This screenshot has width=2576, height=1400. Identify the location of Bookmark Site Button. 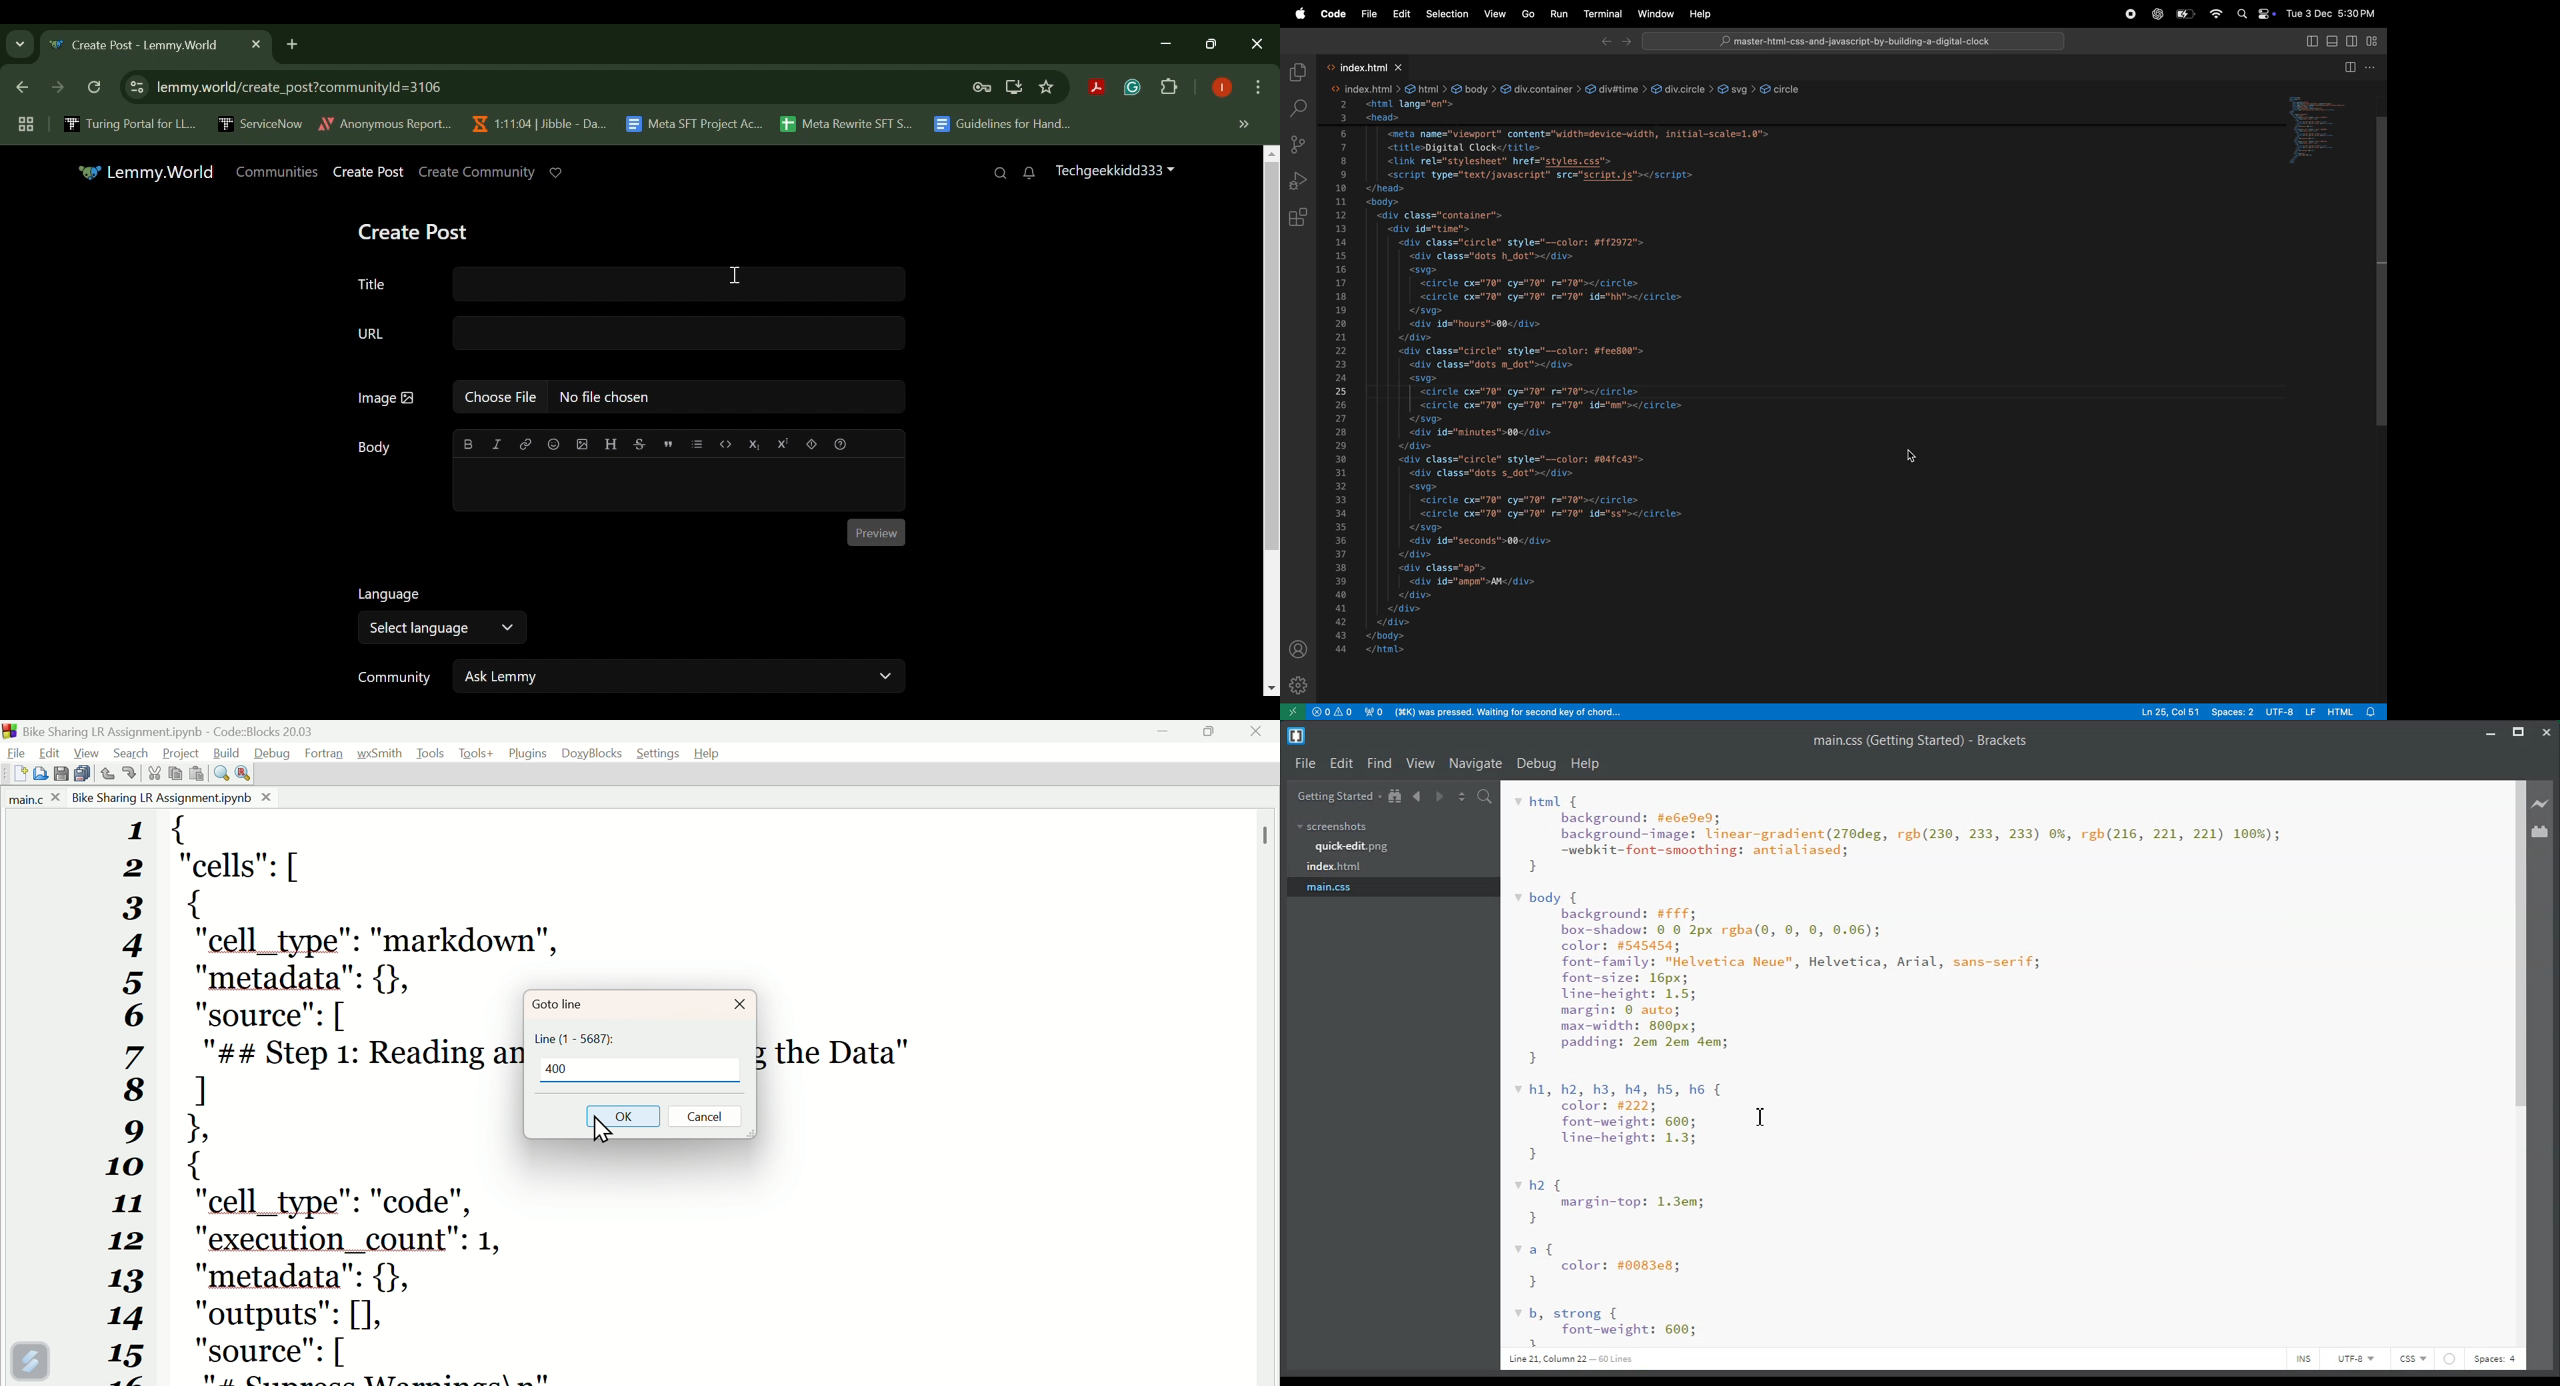
(1046, 88).